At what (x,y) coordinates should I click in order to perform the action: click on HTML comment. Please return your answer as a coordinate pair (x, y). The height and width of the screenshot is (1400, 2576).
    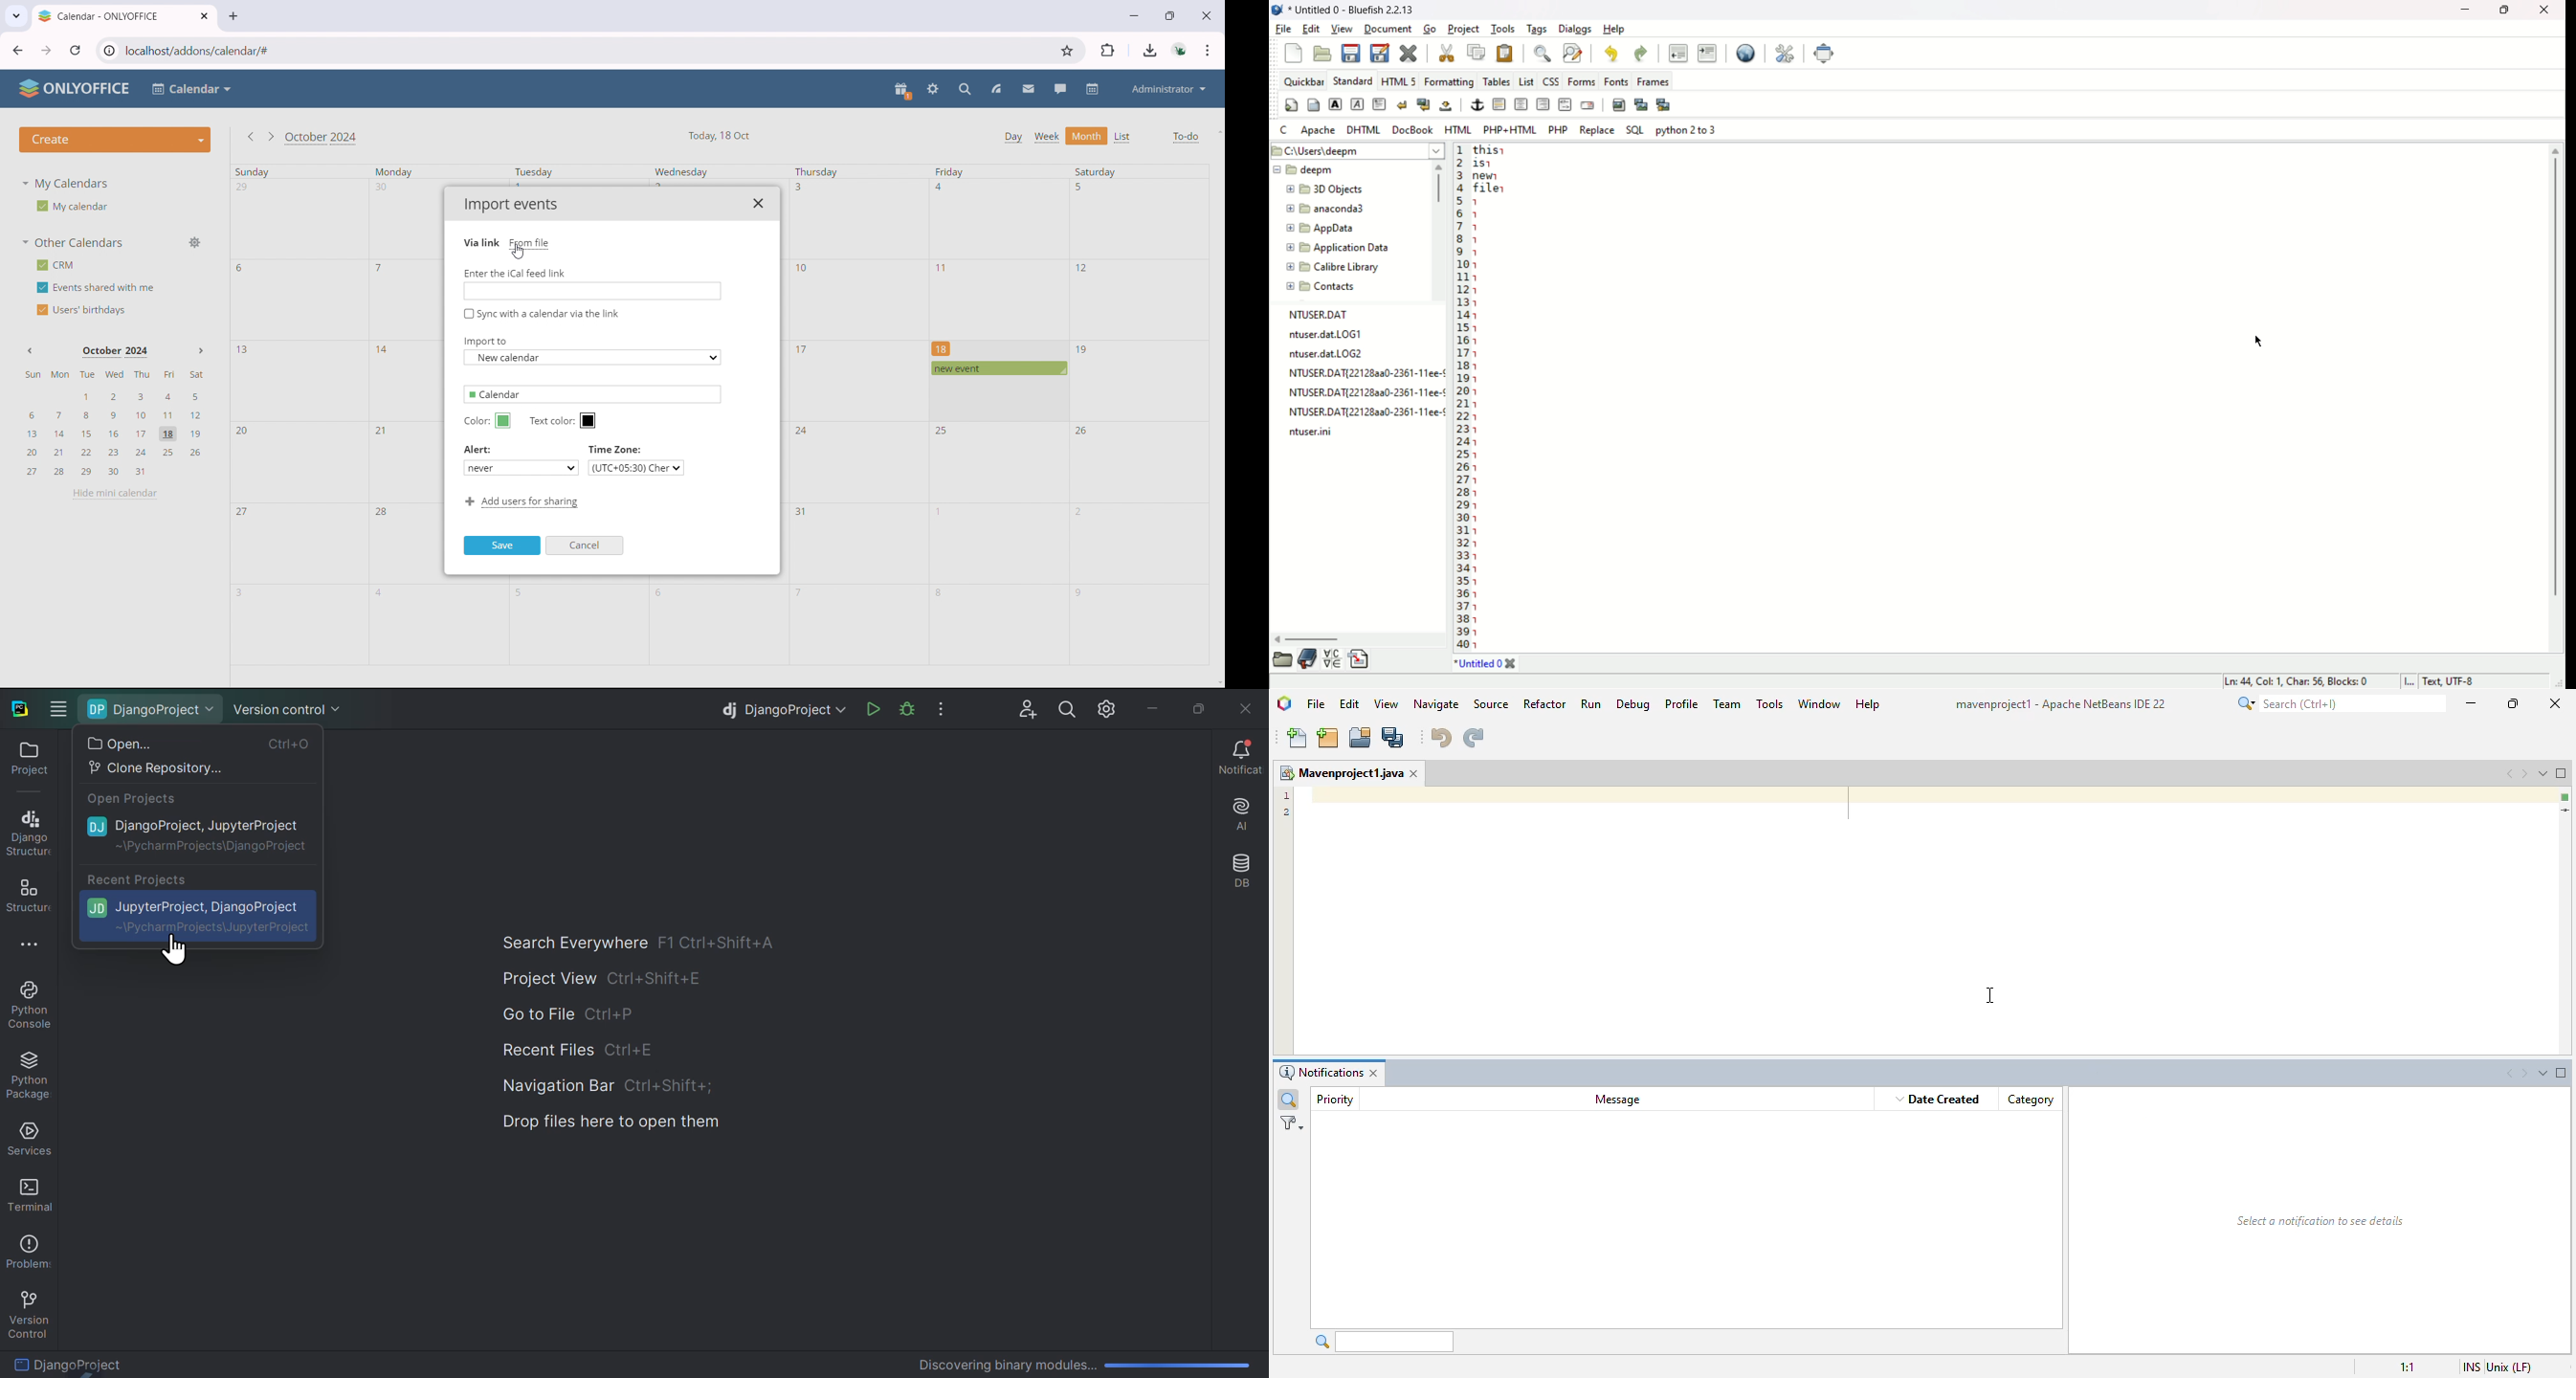
    Looking at the image, I should click on (1564, 104).